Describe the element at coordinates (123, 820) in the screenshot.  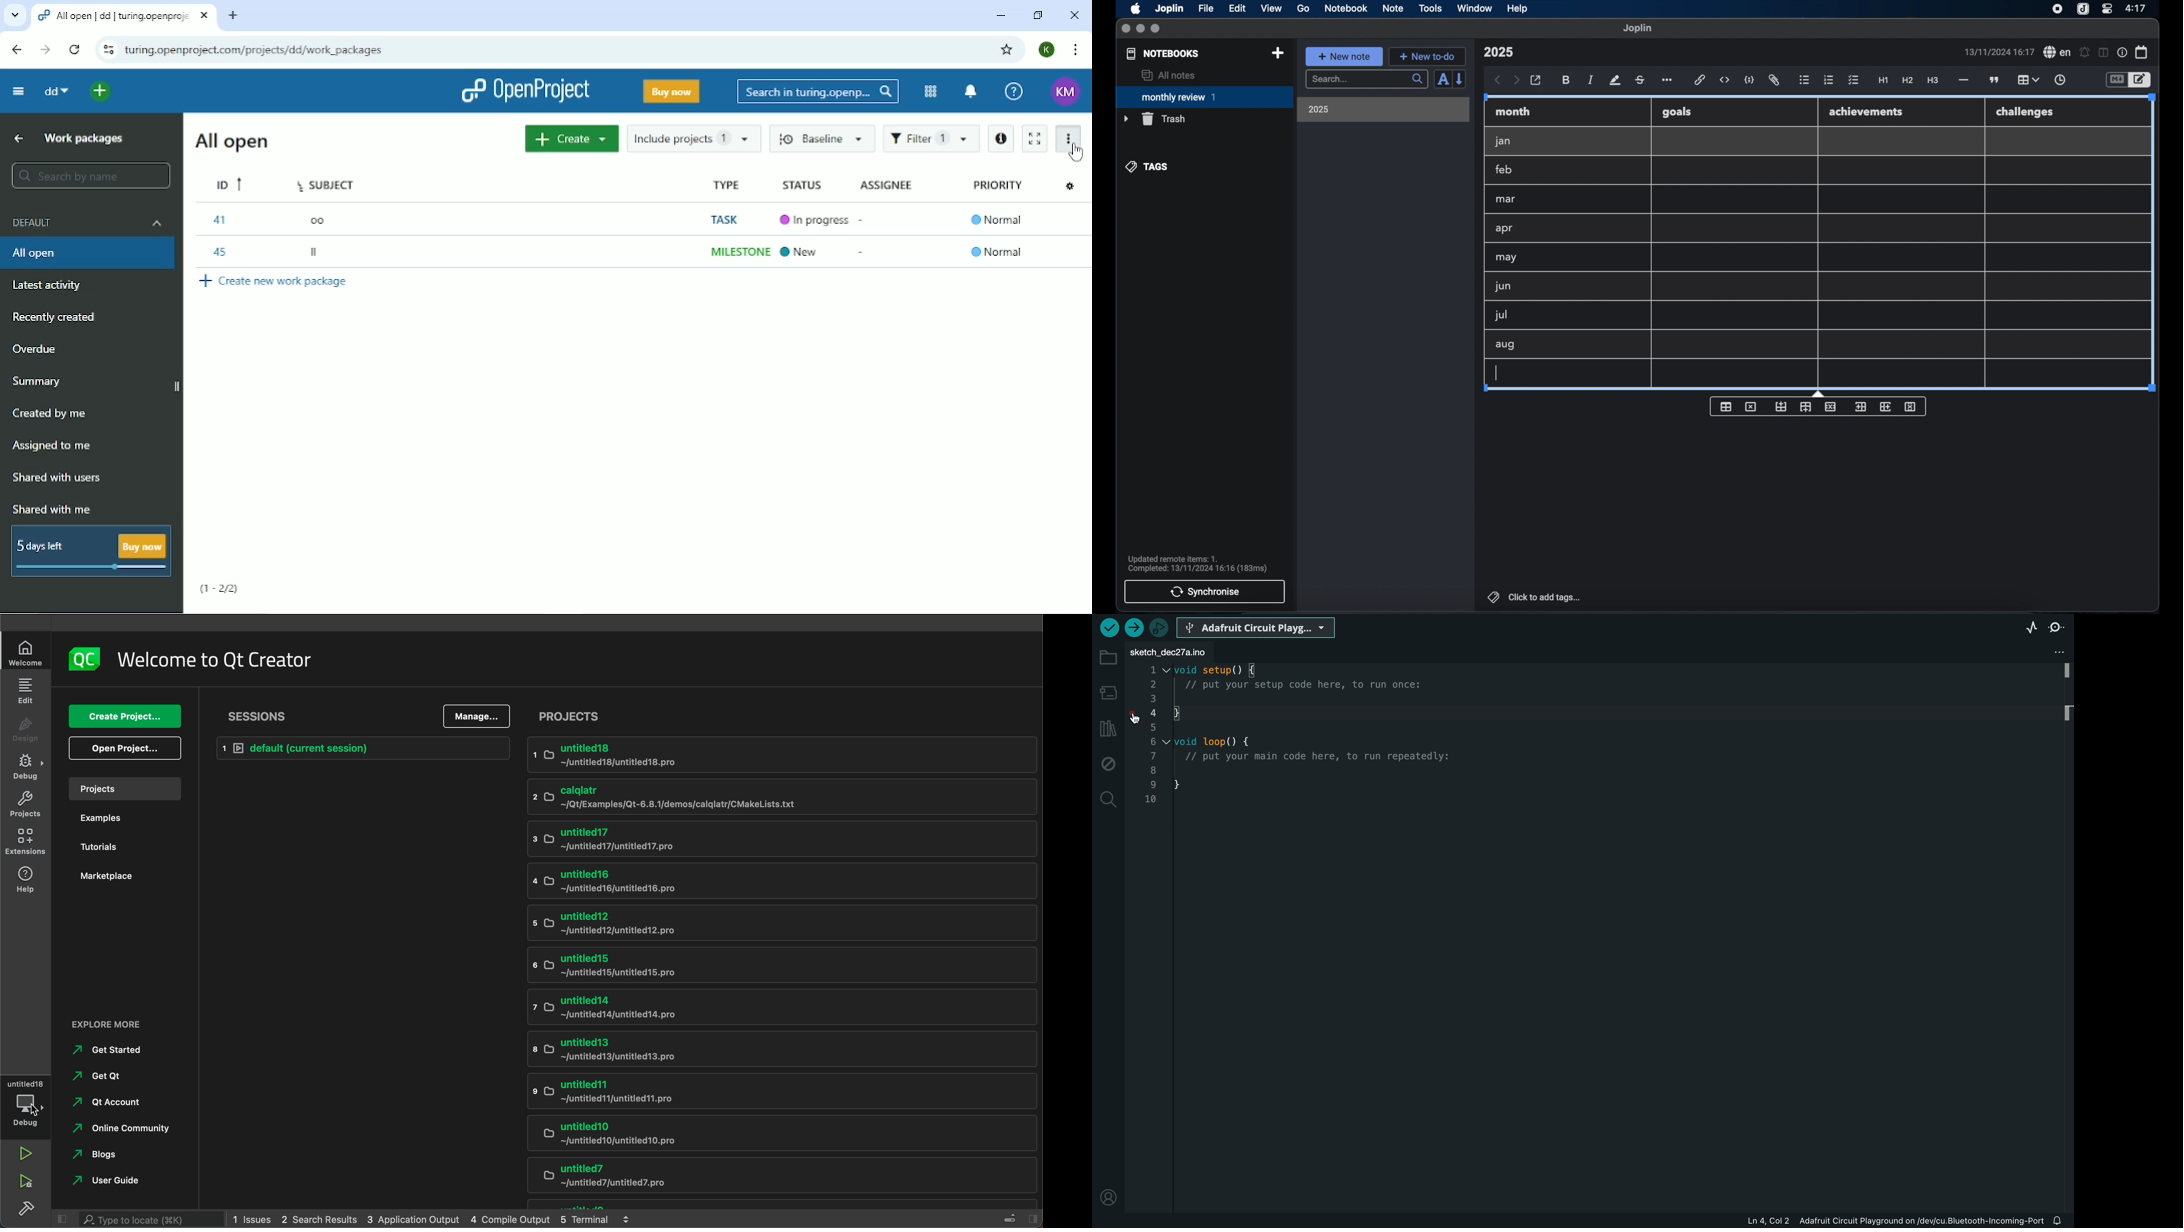
I see `examples` at that location.